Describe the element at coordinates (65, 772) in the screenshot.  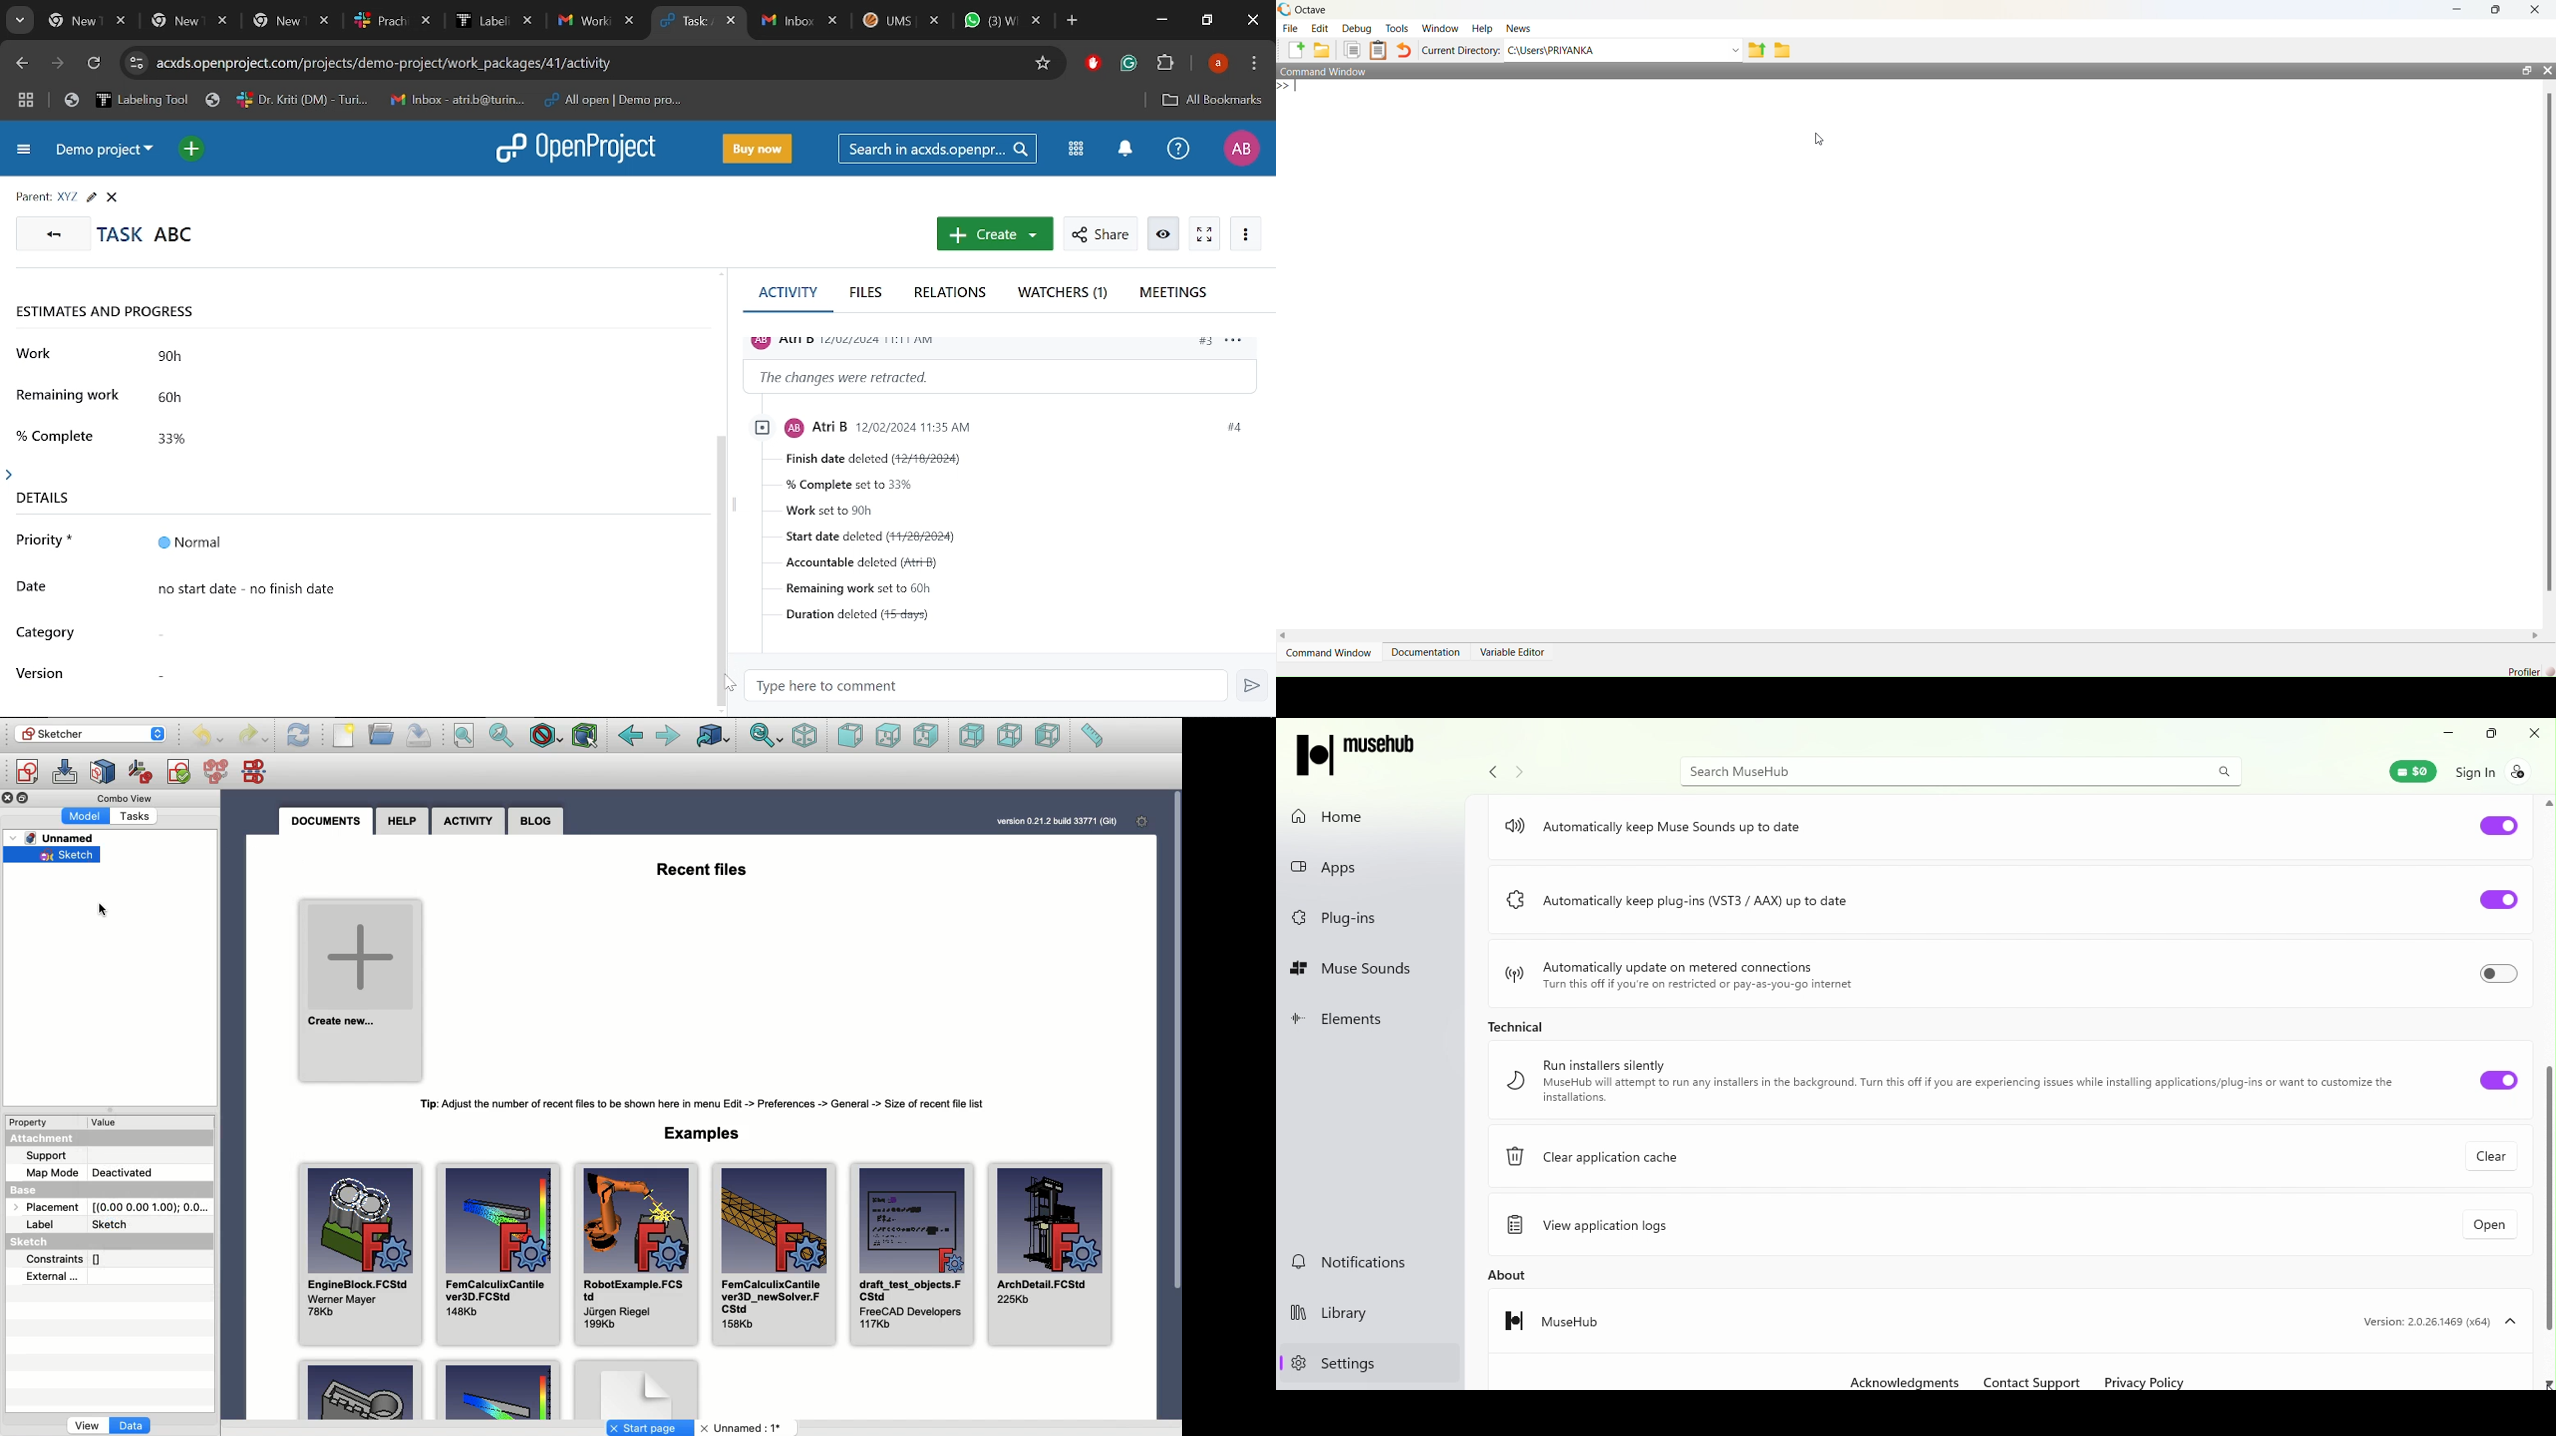
I see `Edit sketch` at that location.